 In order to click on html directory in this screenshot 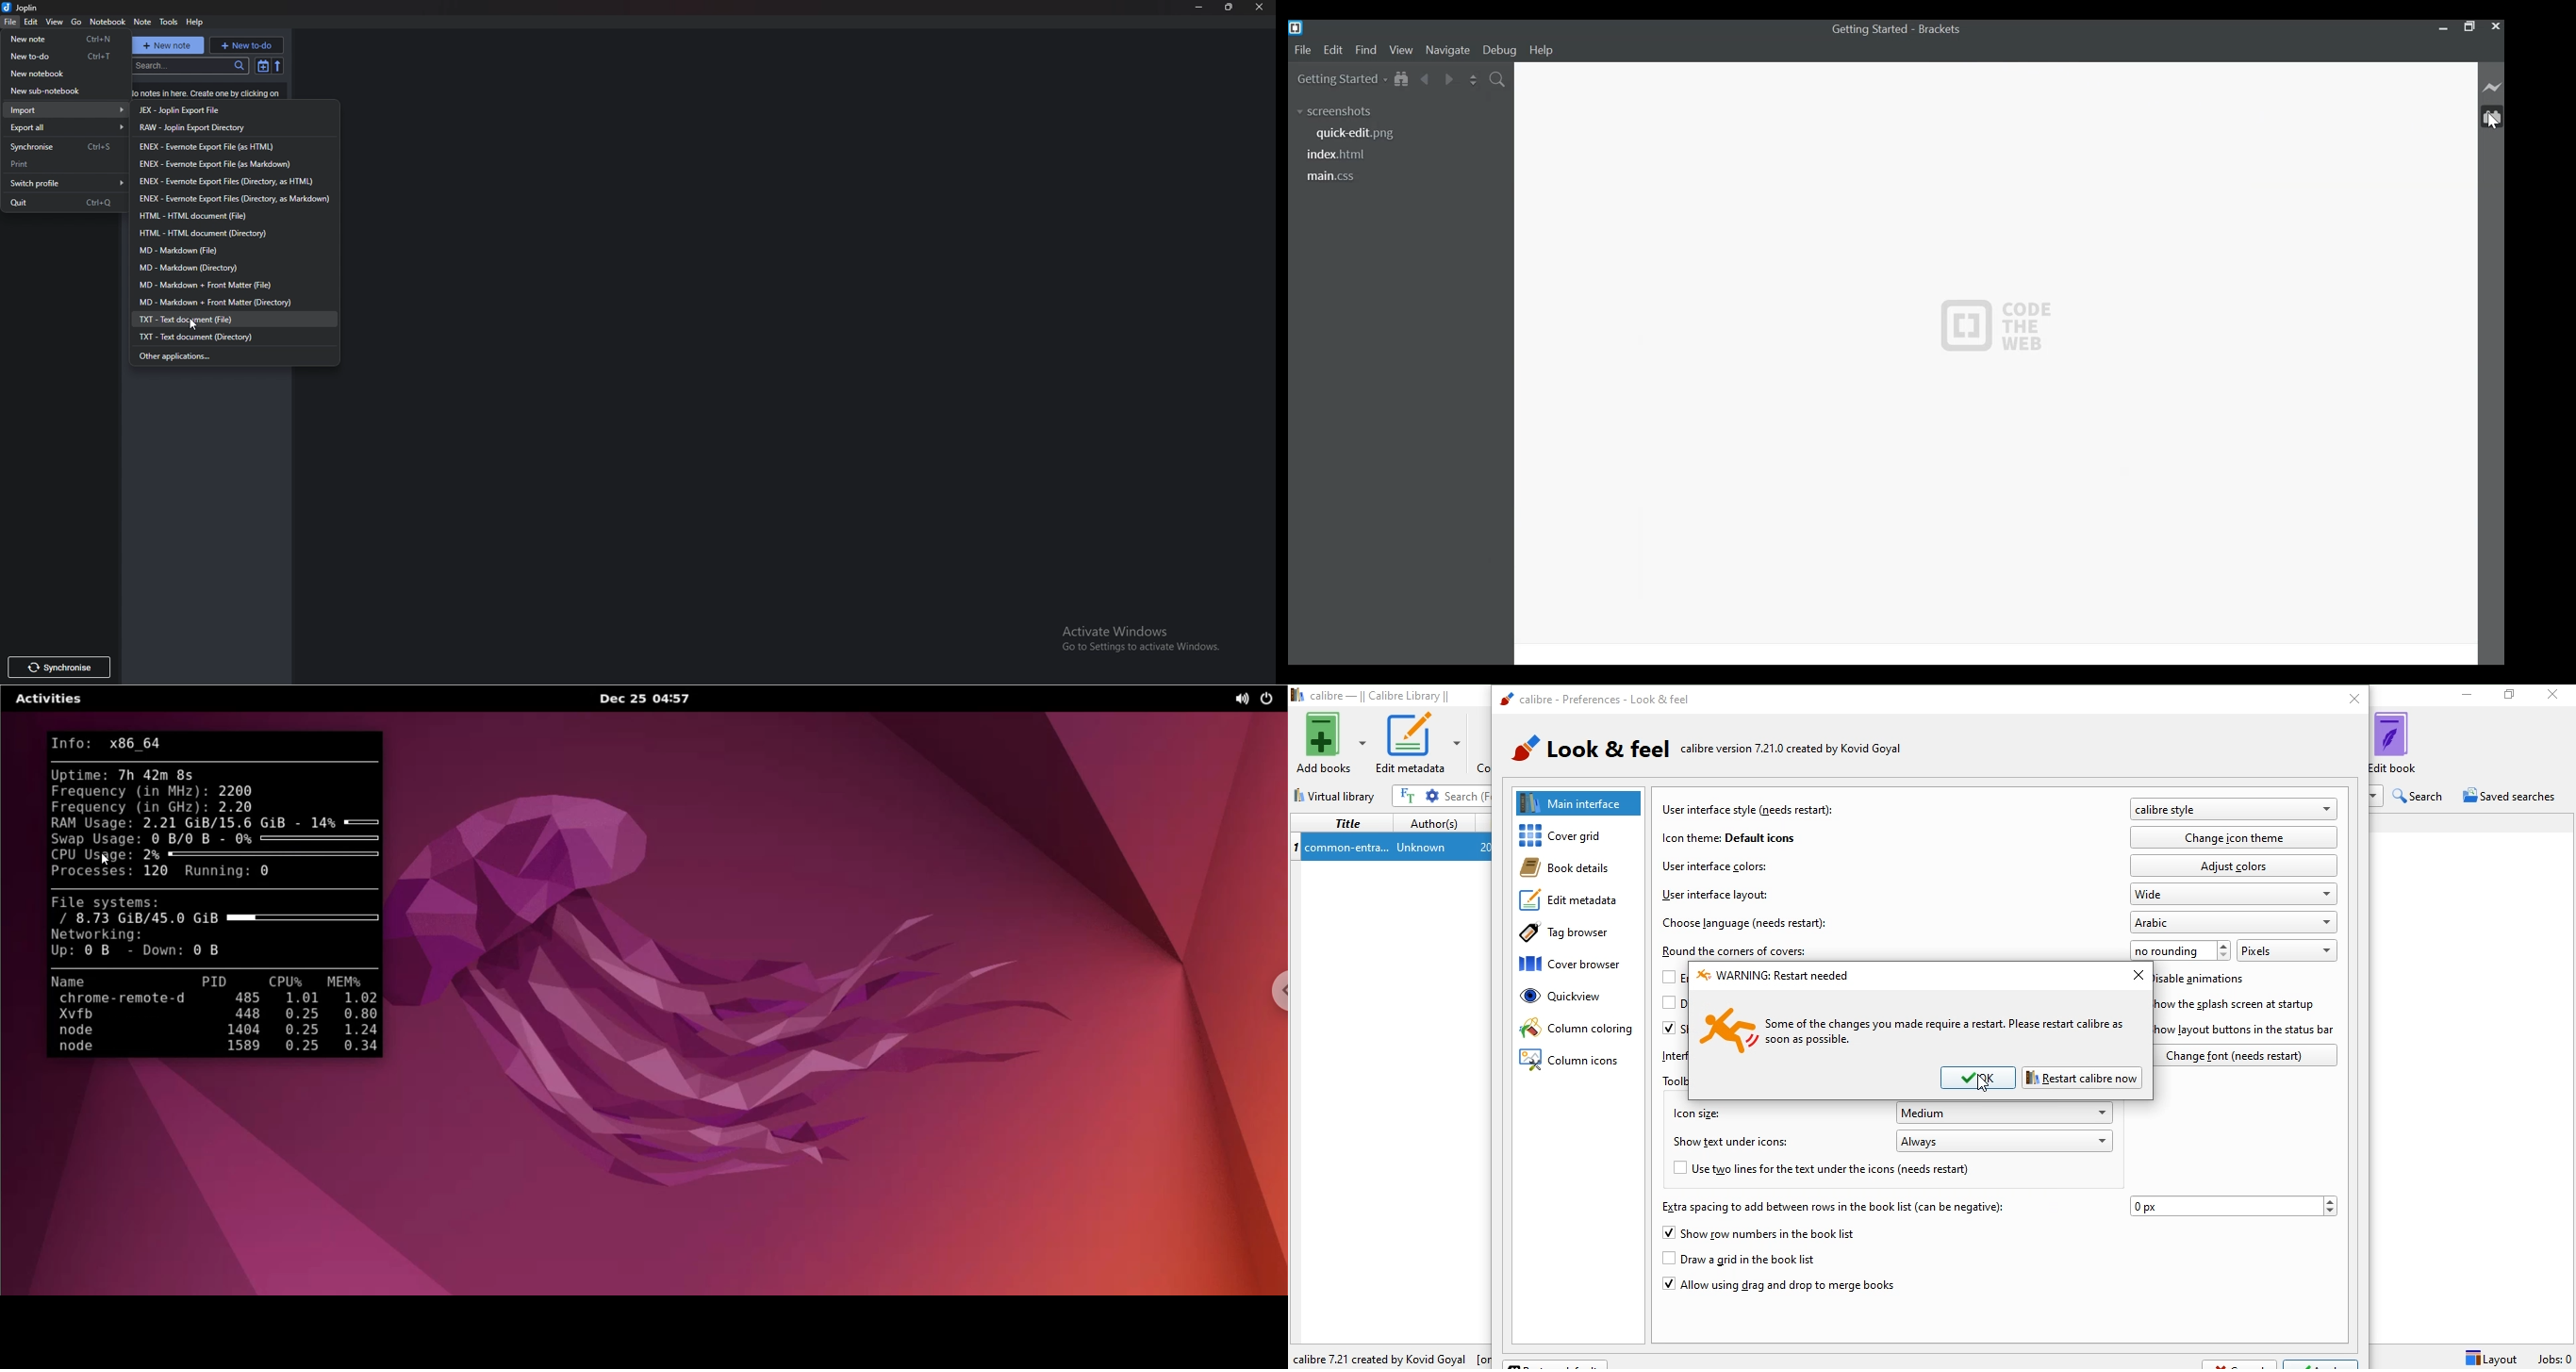, I will do `click(209, 233)`.